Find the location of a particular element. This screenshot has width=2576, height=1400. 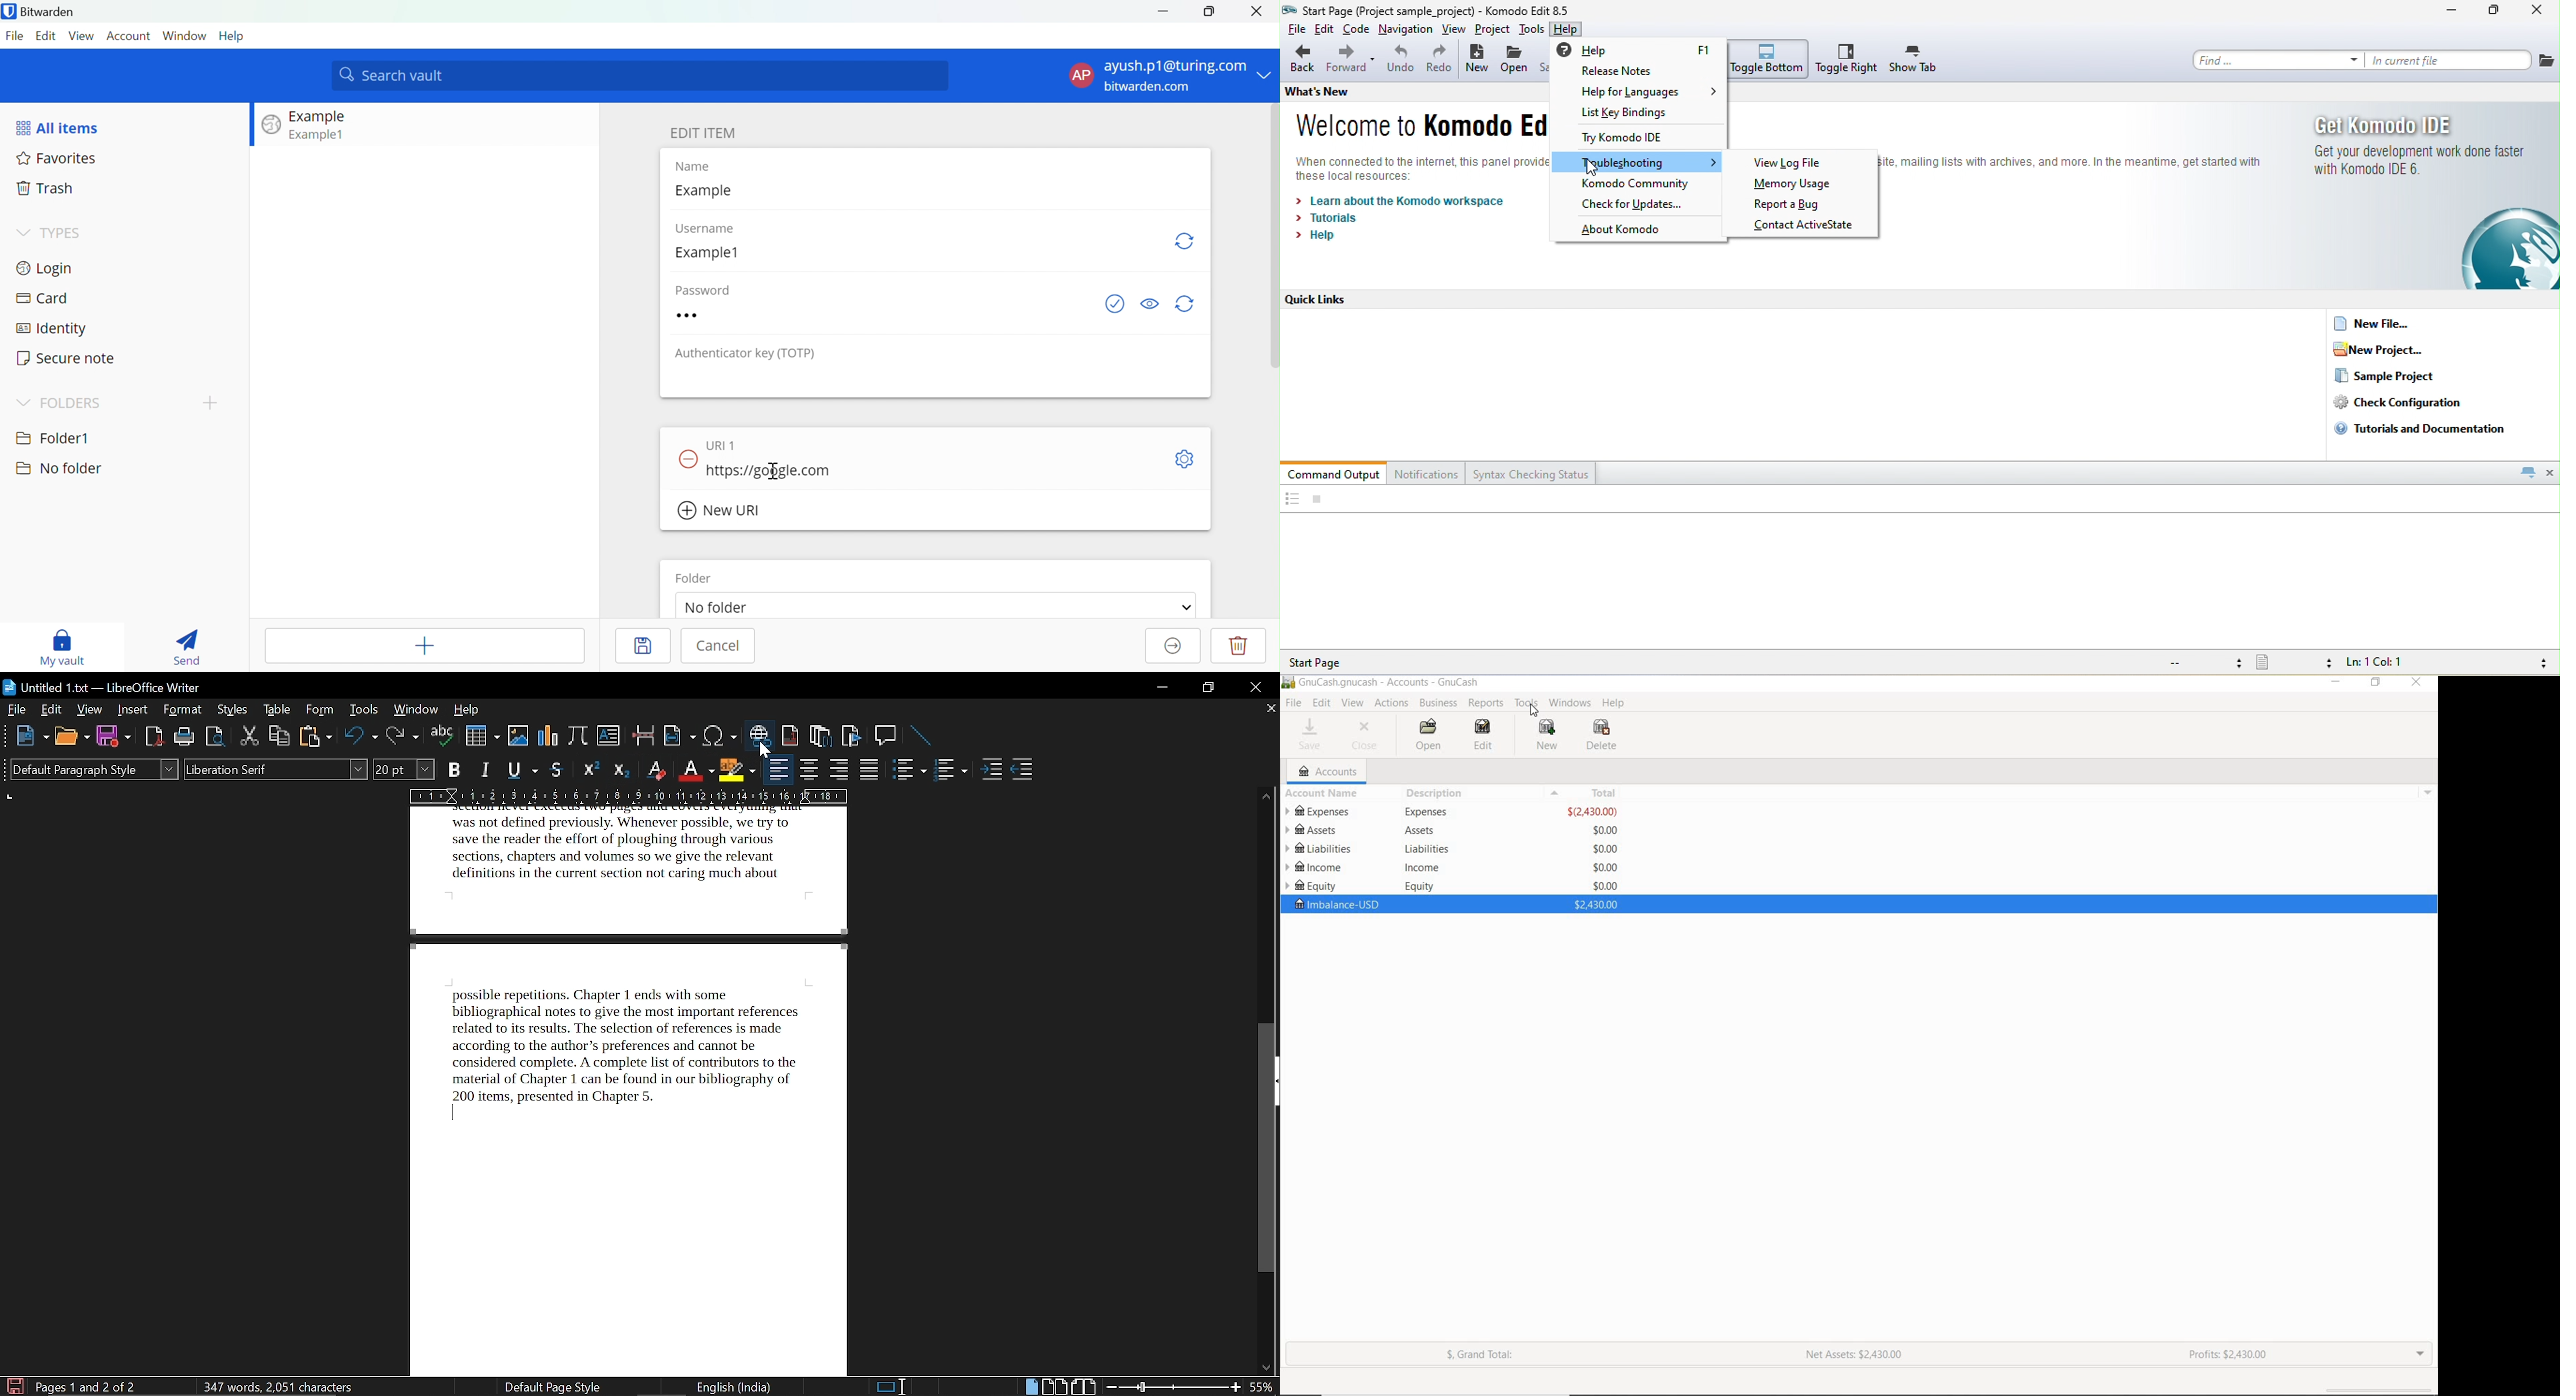

insert formula is located at coordinates (578, 738).